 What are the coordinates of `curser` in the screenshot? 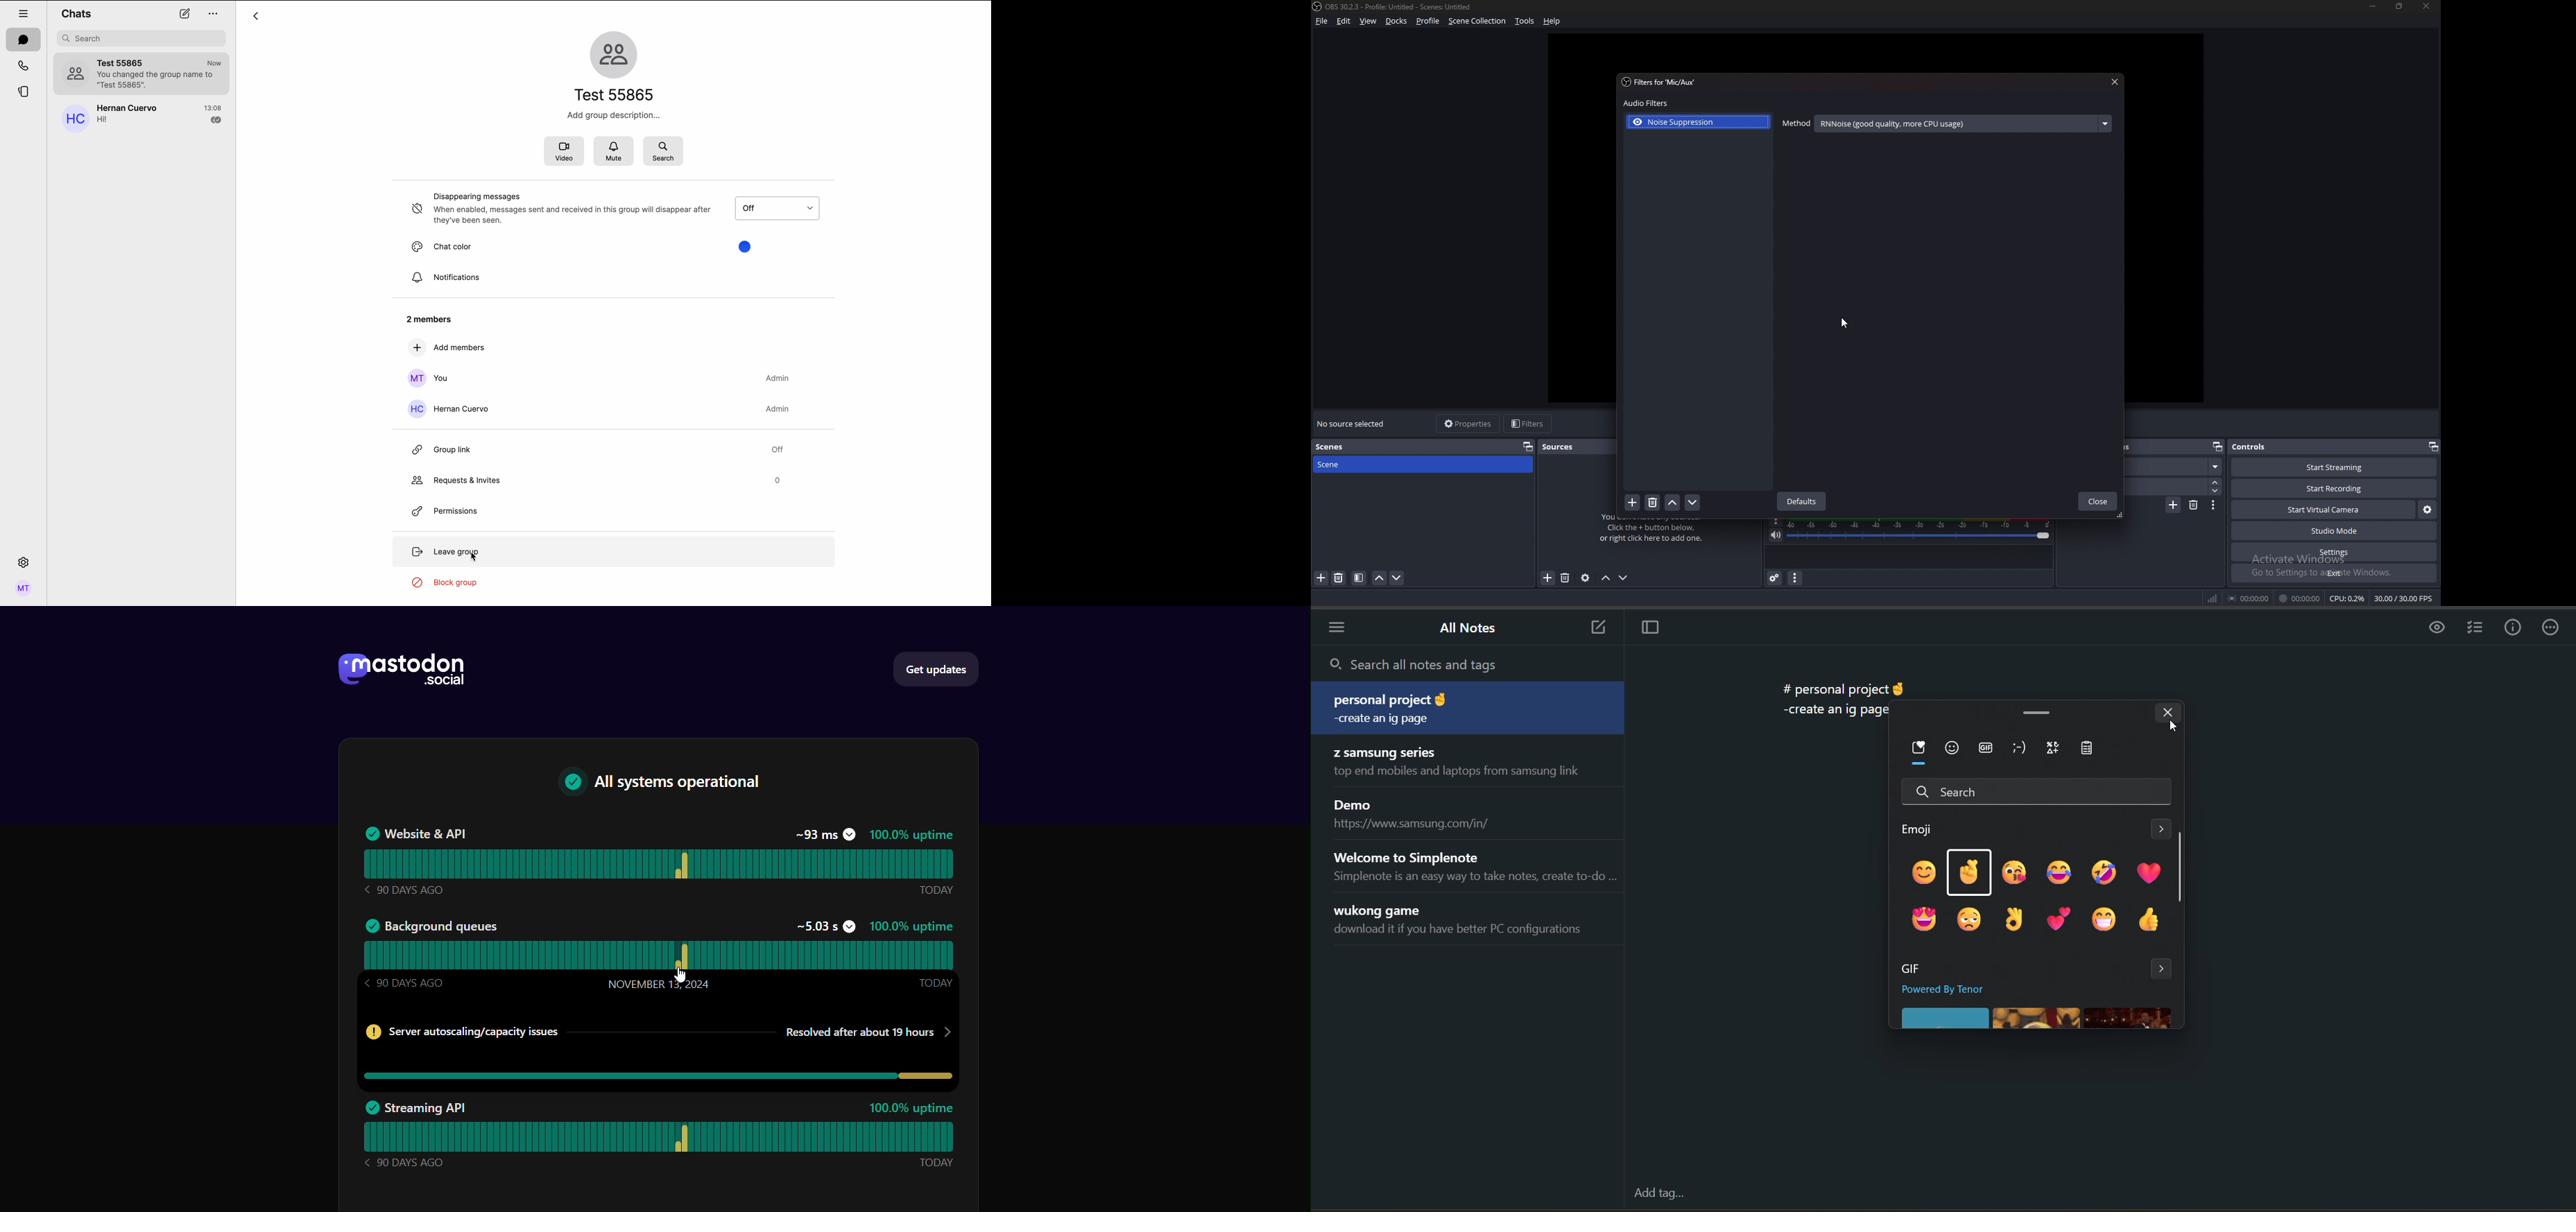 It's located at (472, 558).